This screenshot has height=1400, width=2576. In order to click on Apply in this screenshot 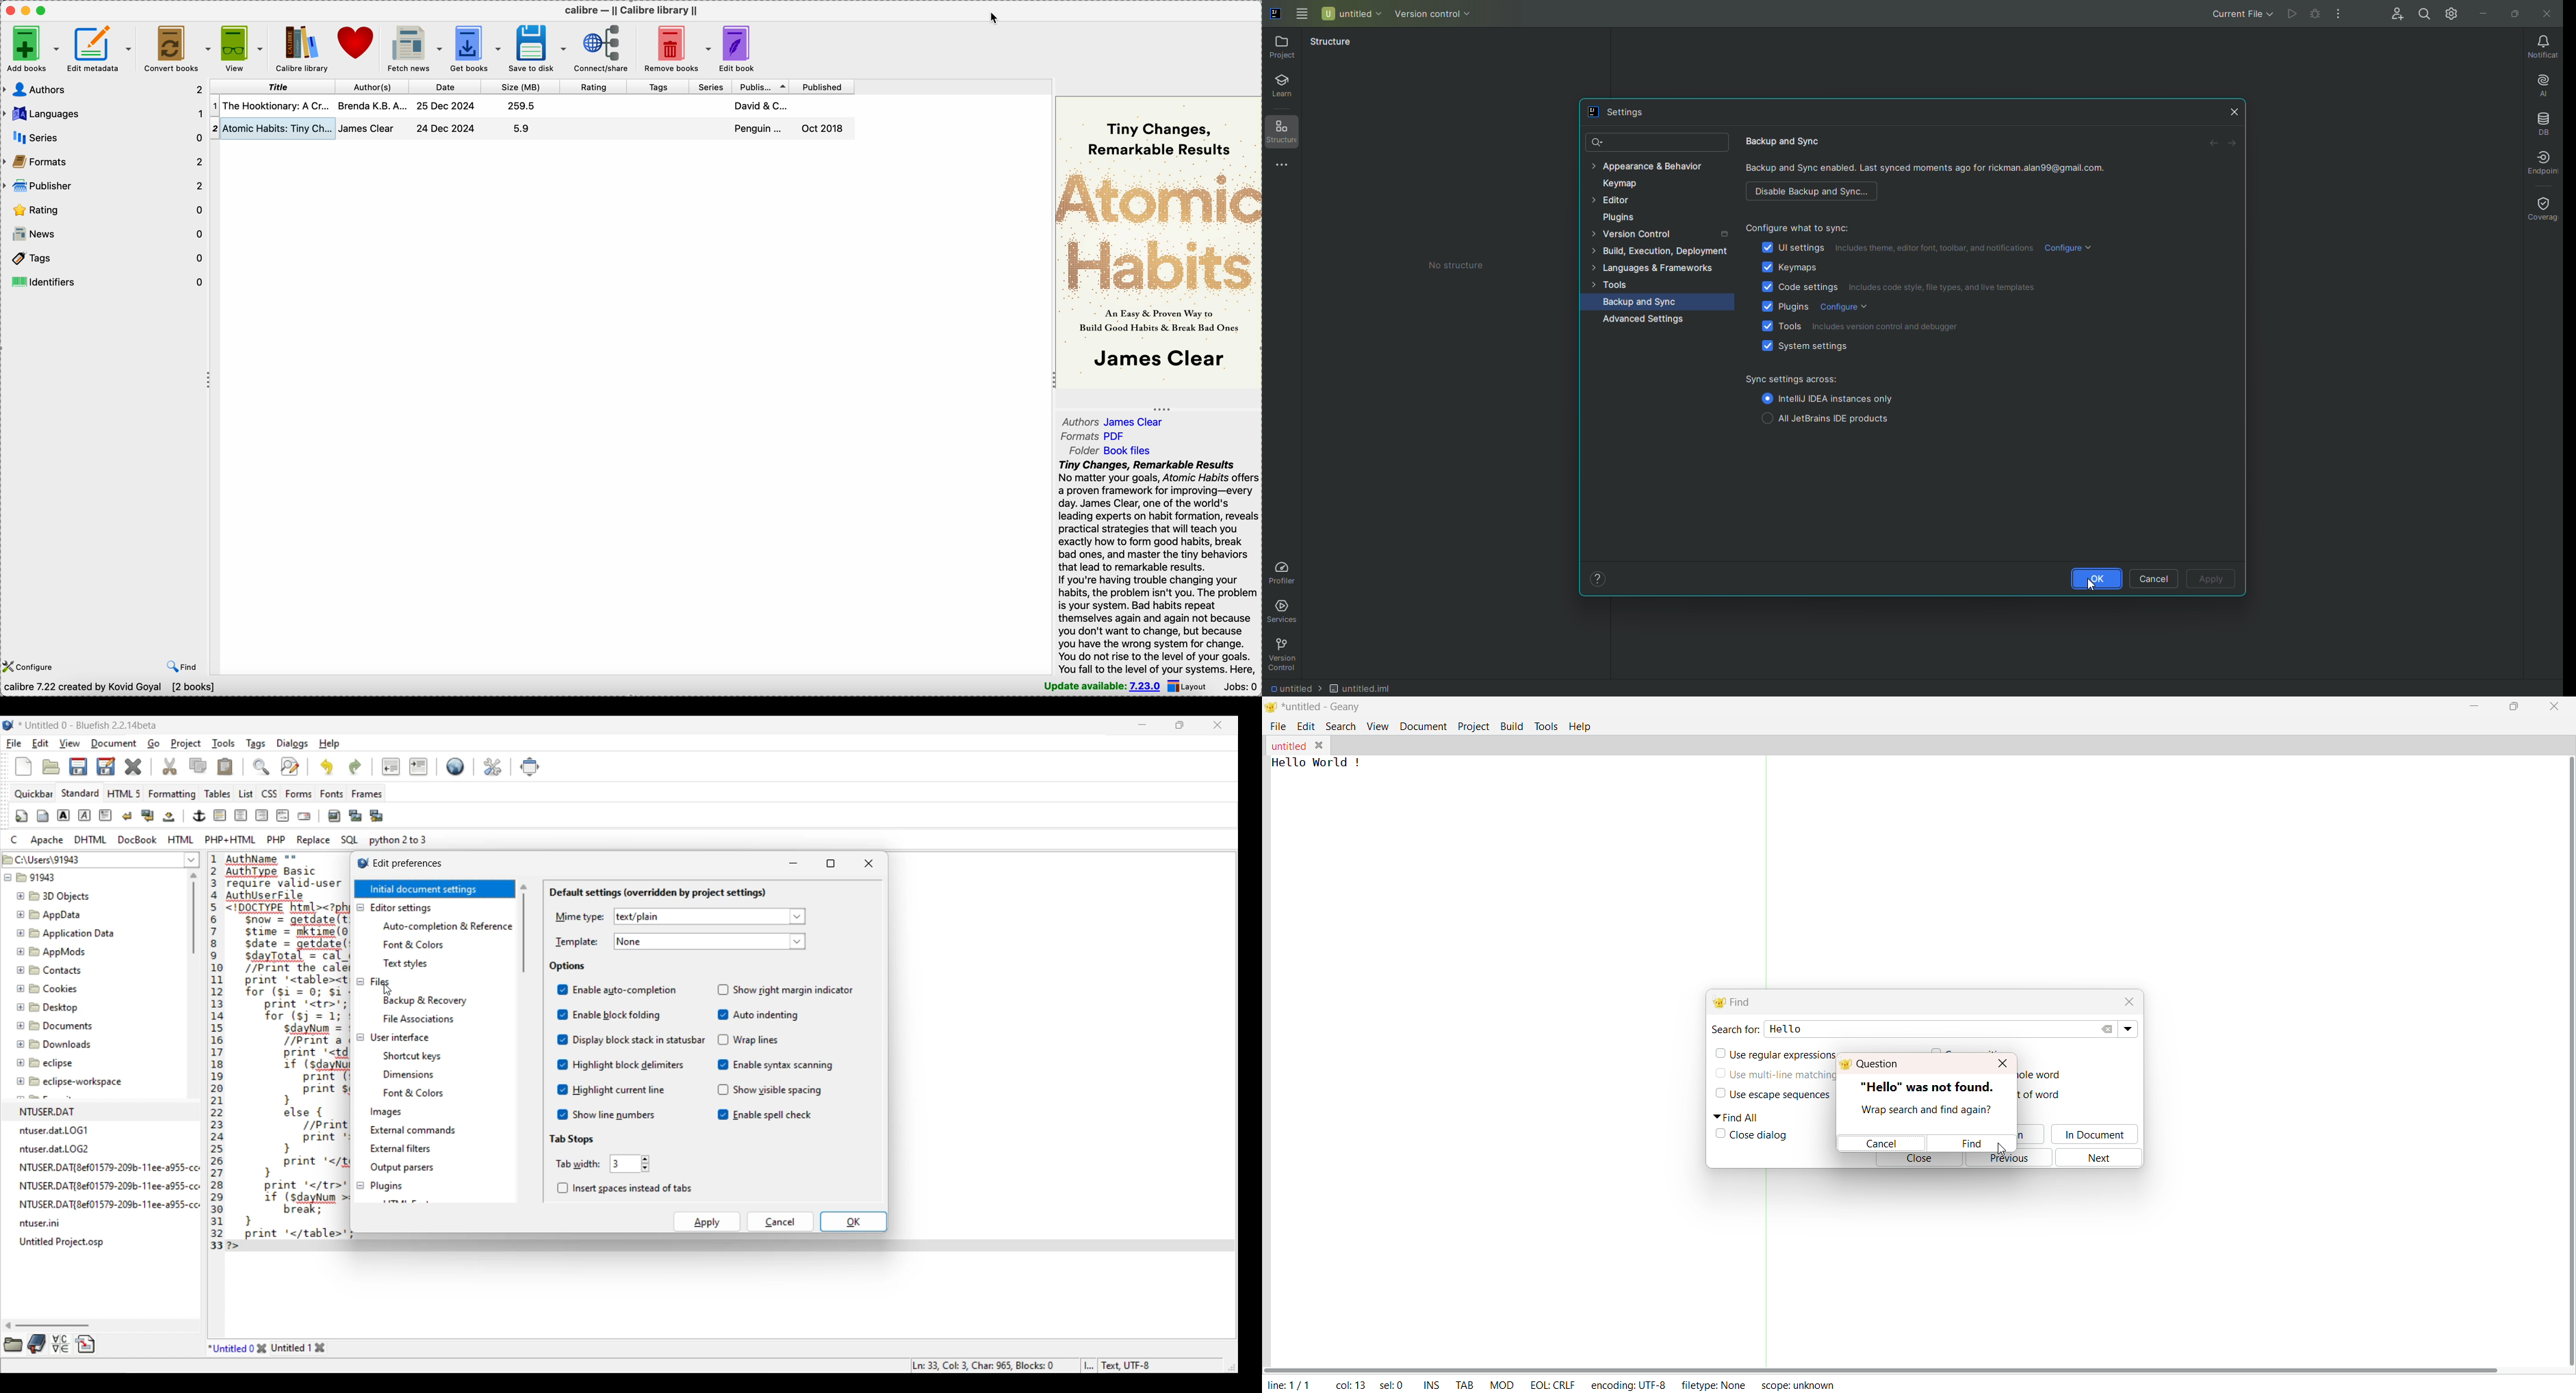, I will do `click(2213, 578)`.